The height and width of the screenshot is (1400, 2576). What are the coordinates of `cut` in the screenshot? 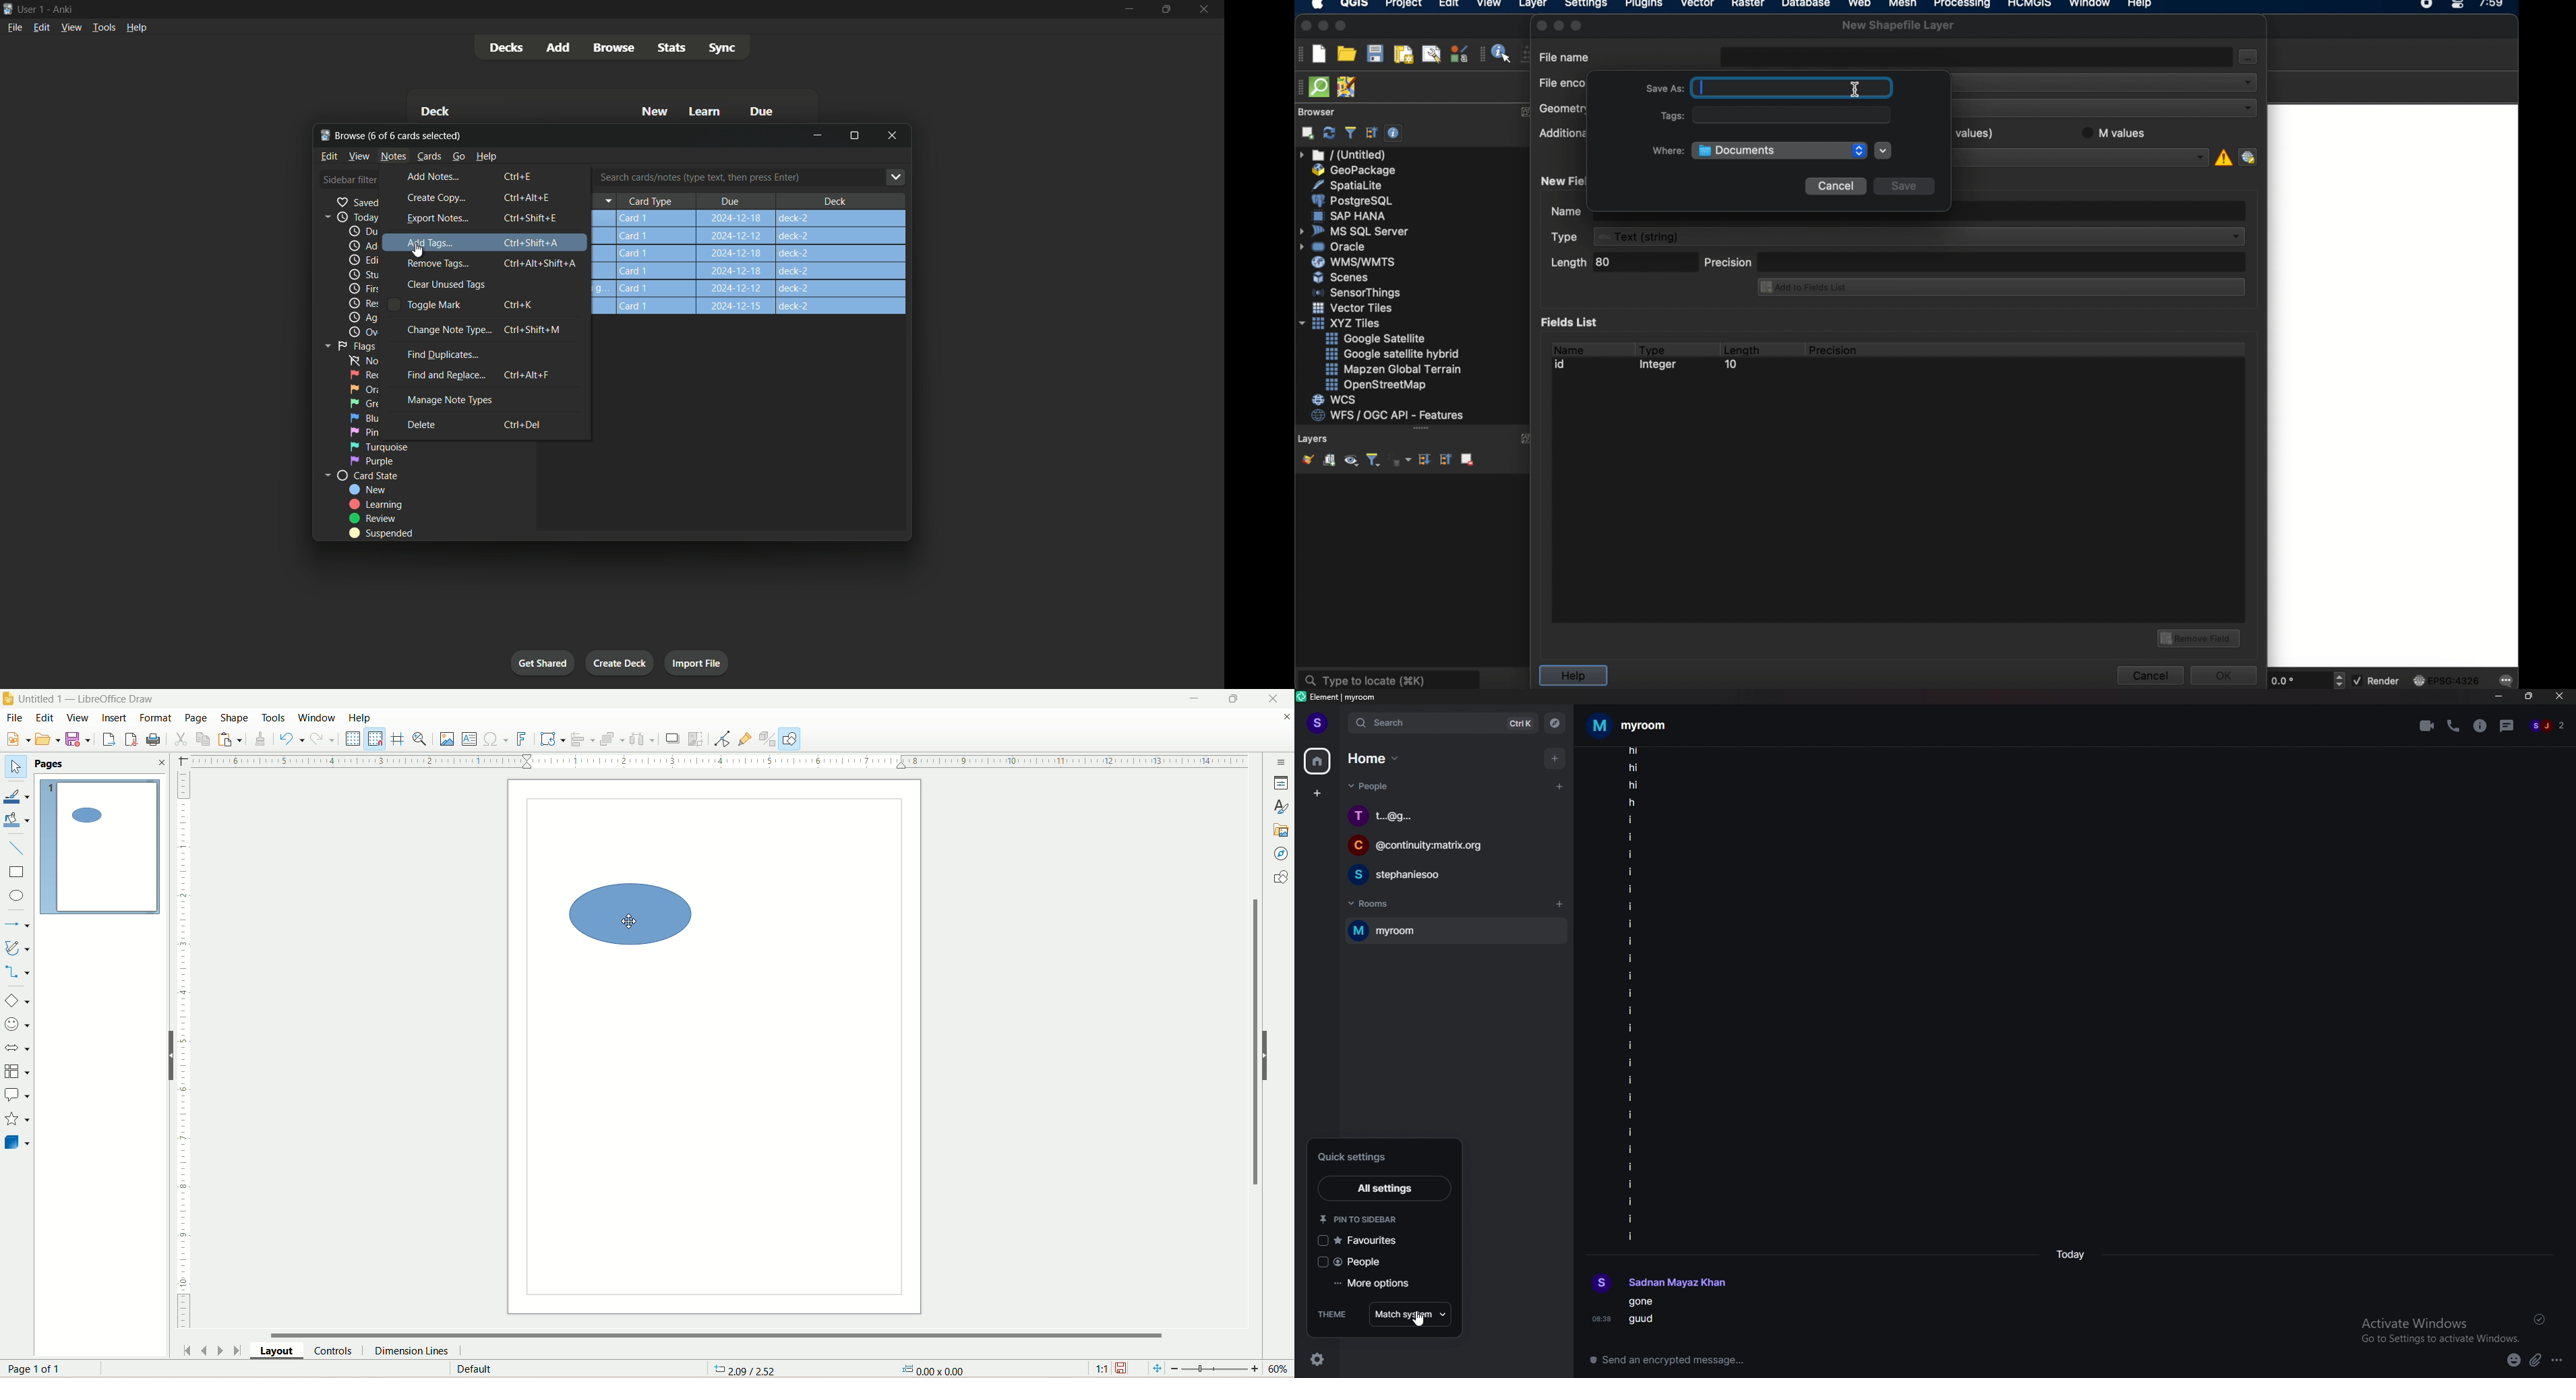 It's located at (183, 739).